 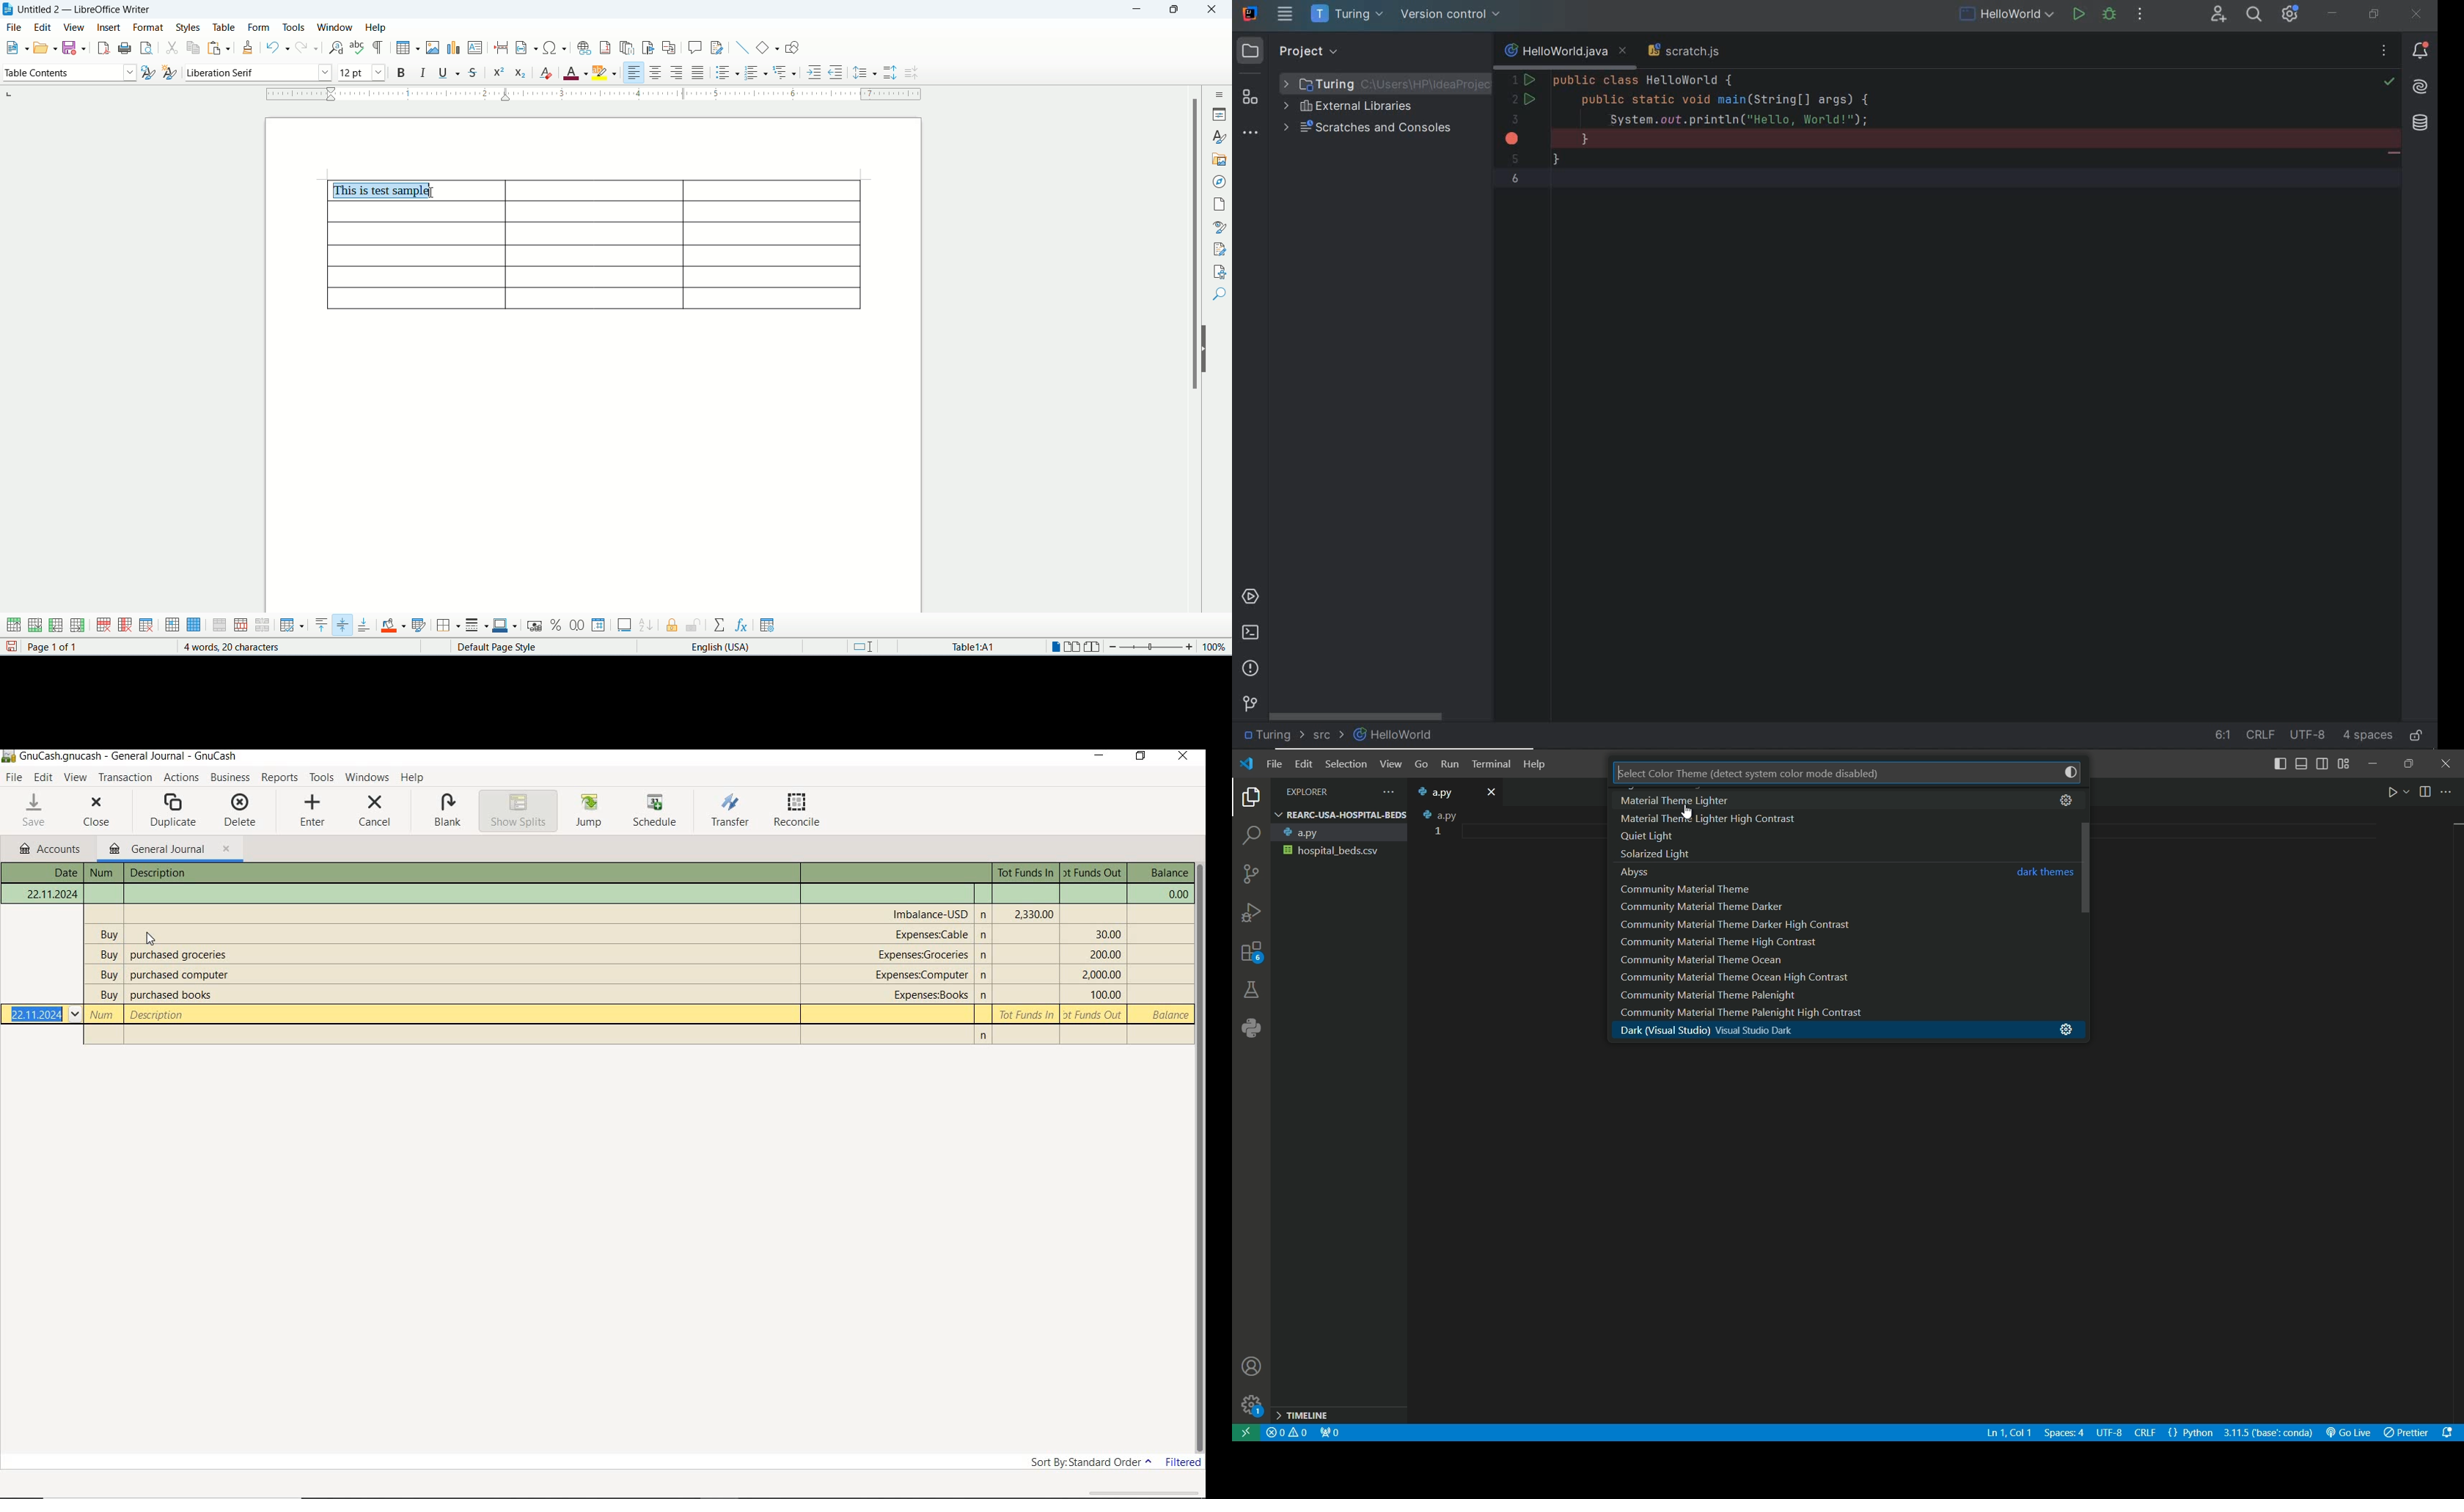 What do you see at coordinates (12, 779) in the screenshot?
I see `FILE` at bounding box center [12, 779].